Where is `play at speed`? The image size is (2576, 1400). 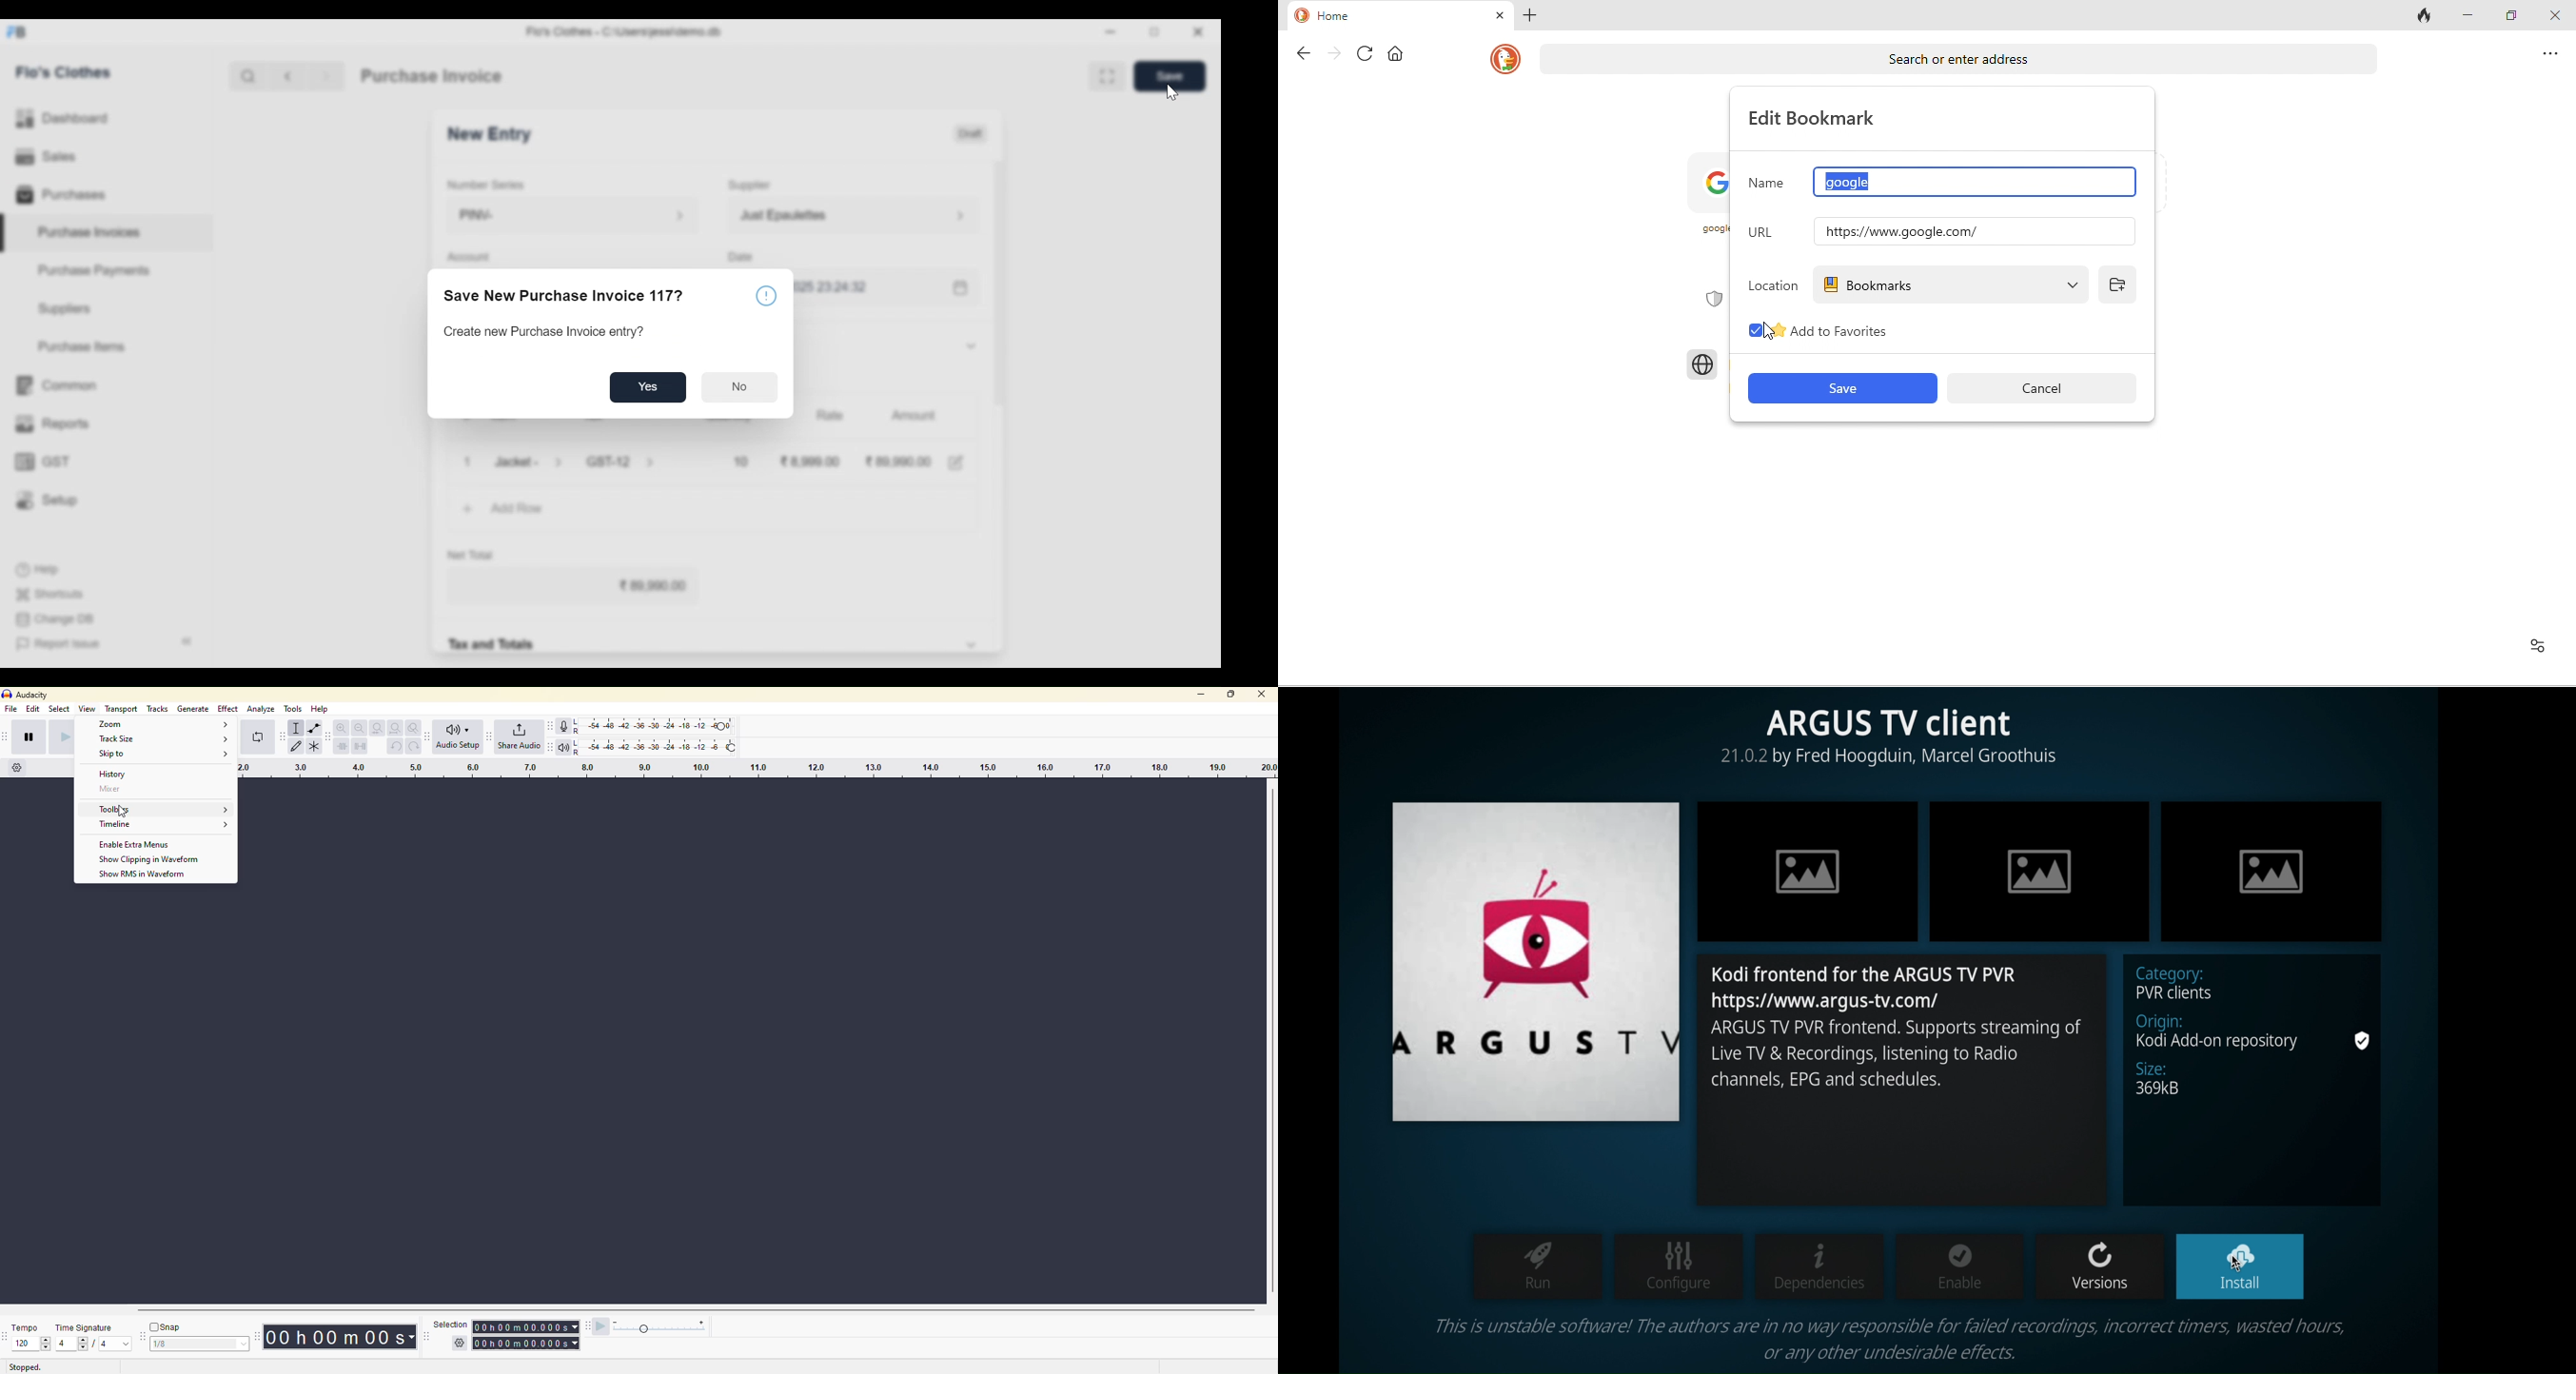
play at speed is located at coordinates (600, 1327).